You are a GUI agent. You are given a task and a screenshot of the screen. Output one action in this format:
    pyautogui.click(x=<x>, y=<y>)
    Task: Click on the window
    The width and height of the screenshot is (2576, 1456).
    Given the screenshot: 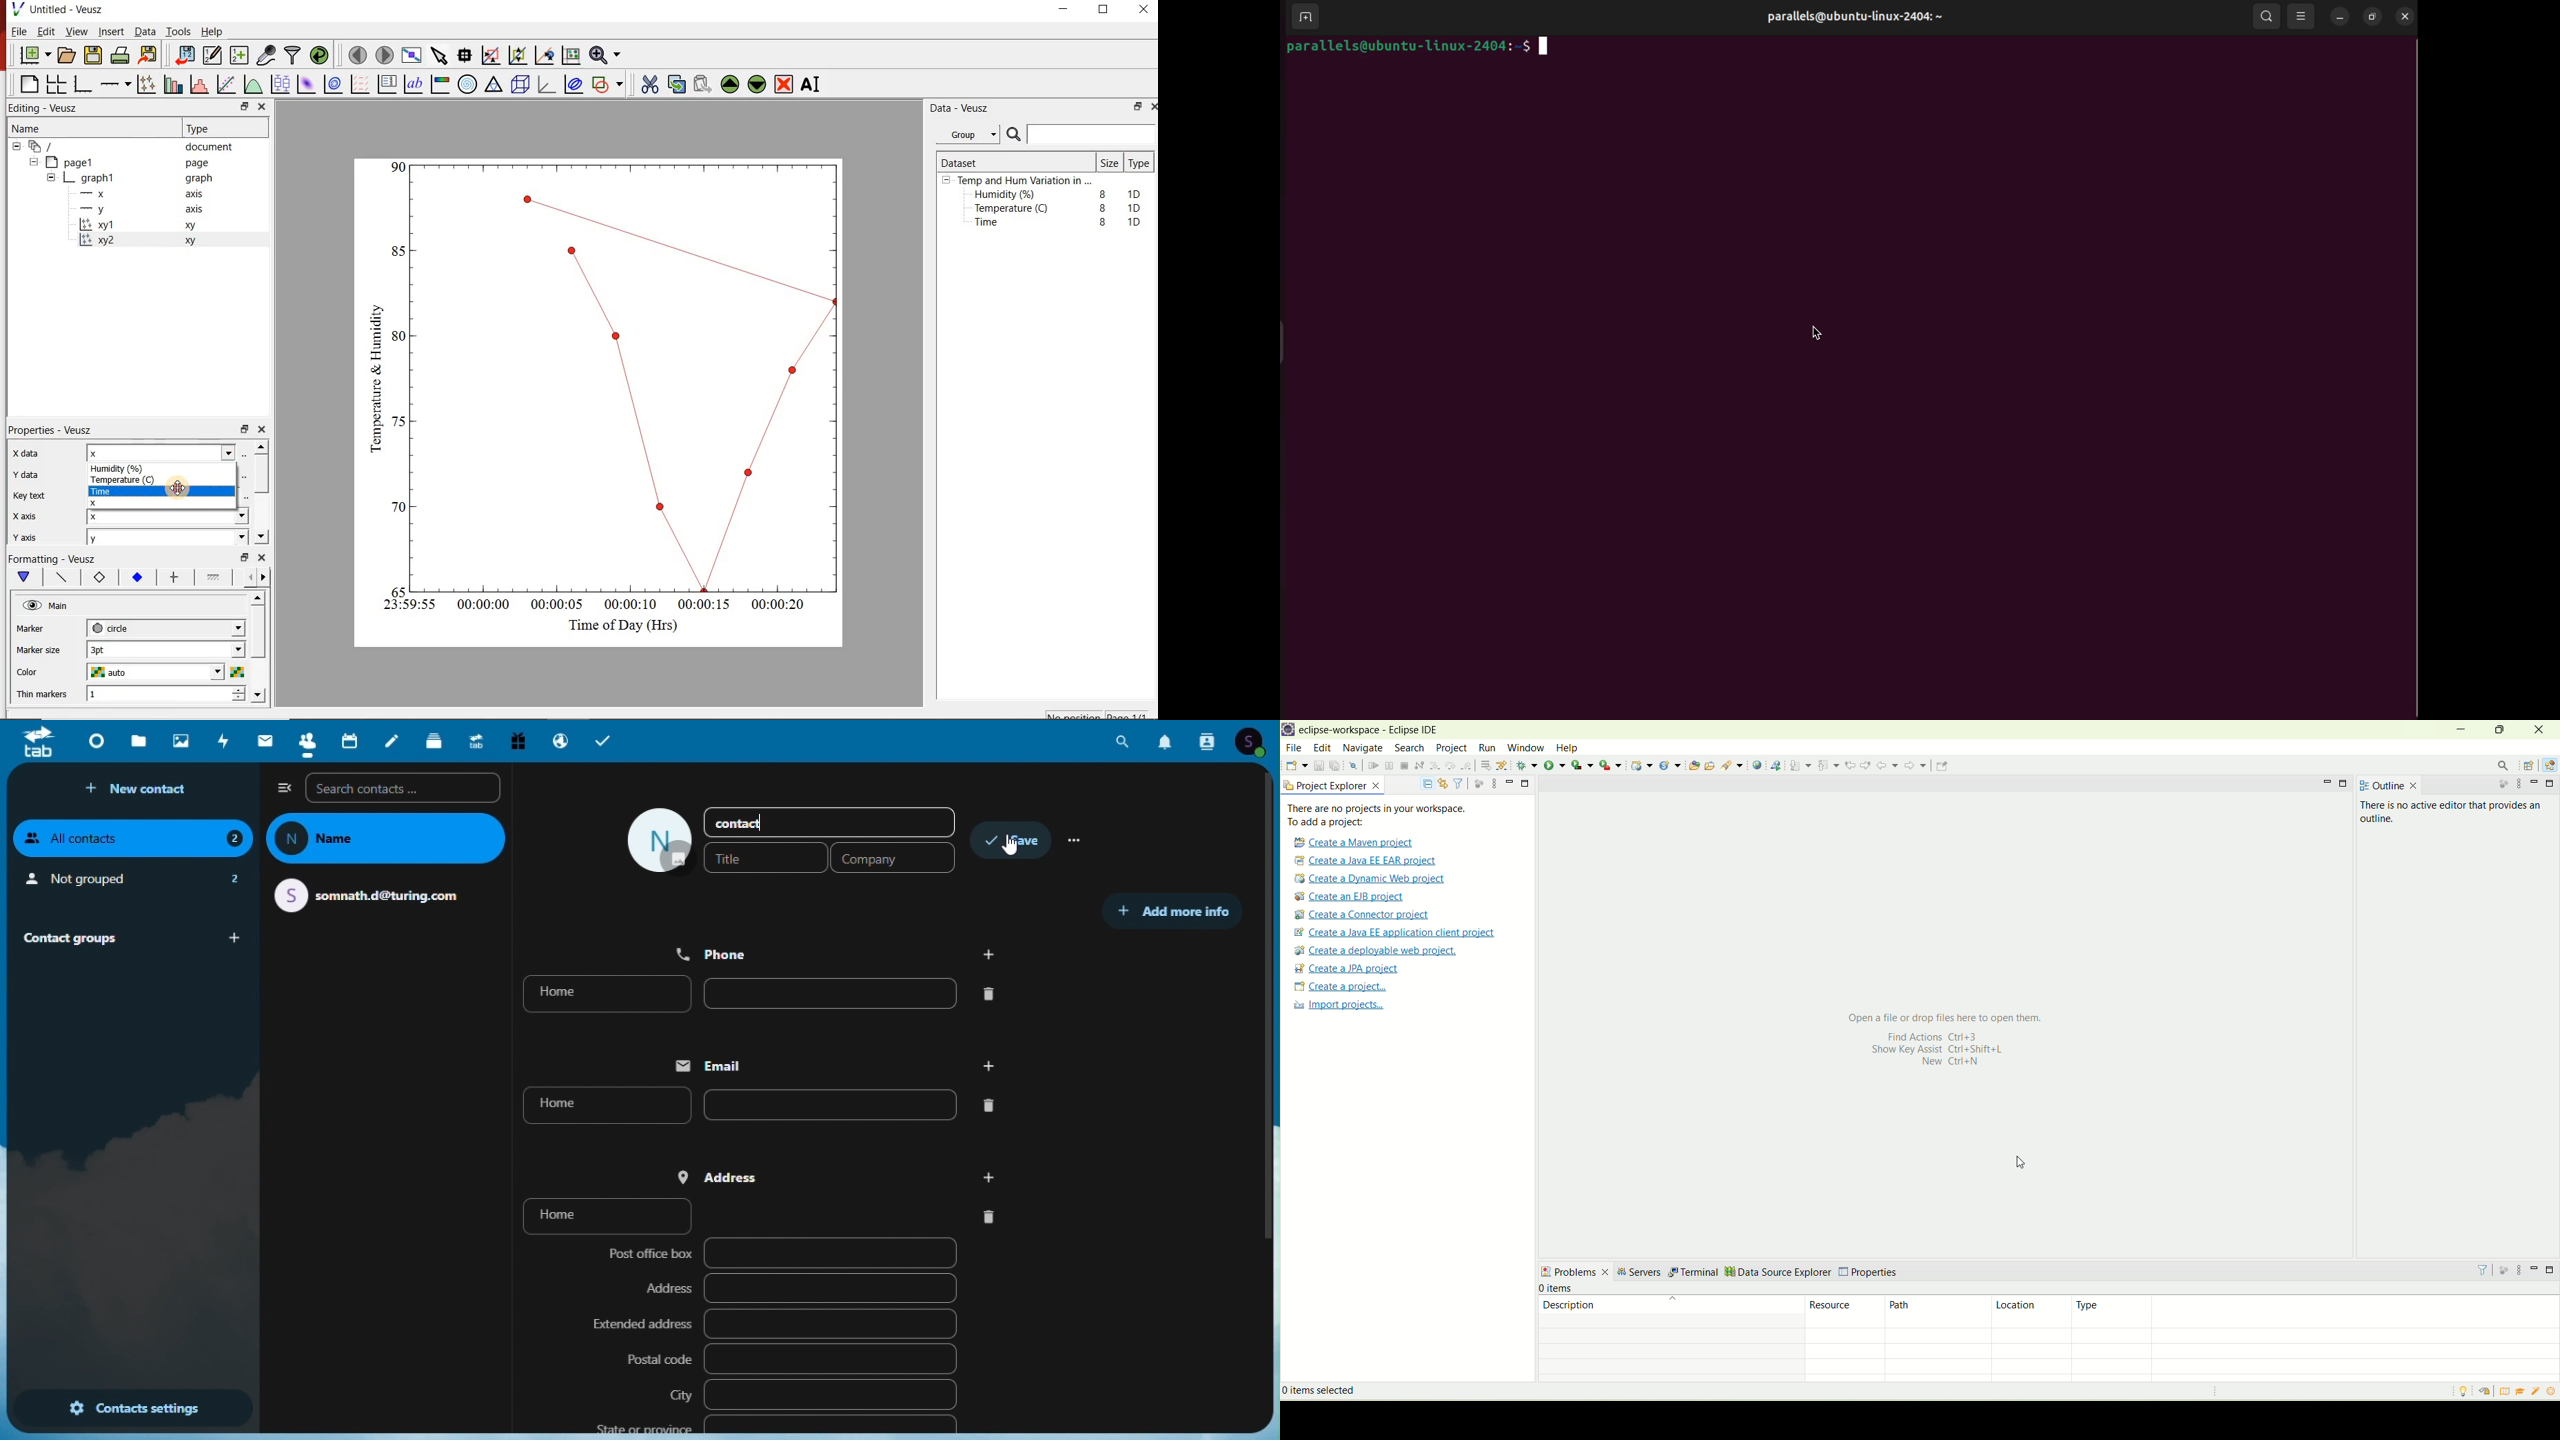 What is the action you would take?
    pyautogui.click(x=1525, y=749)
    